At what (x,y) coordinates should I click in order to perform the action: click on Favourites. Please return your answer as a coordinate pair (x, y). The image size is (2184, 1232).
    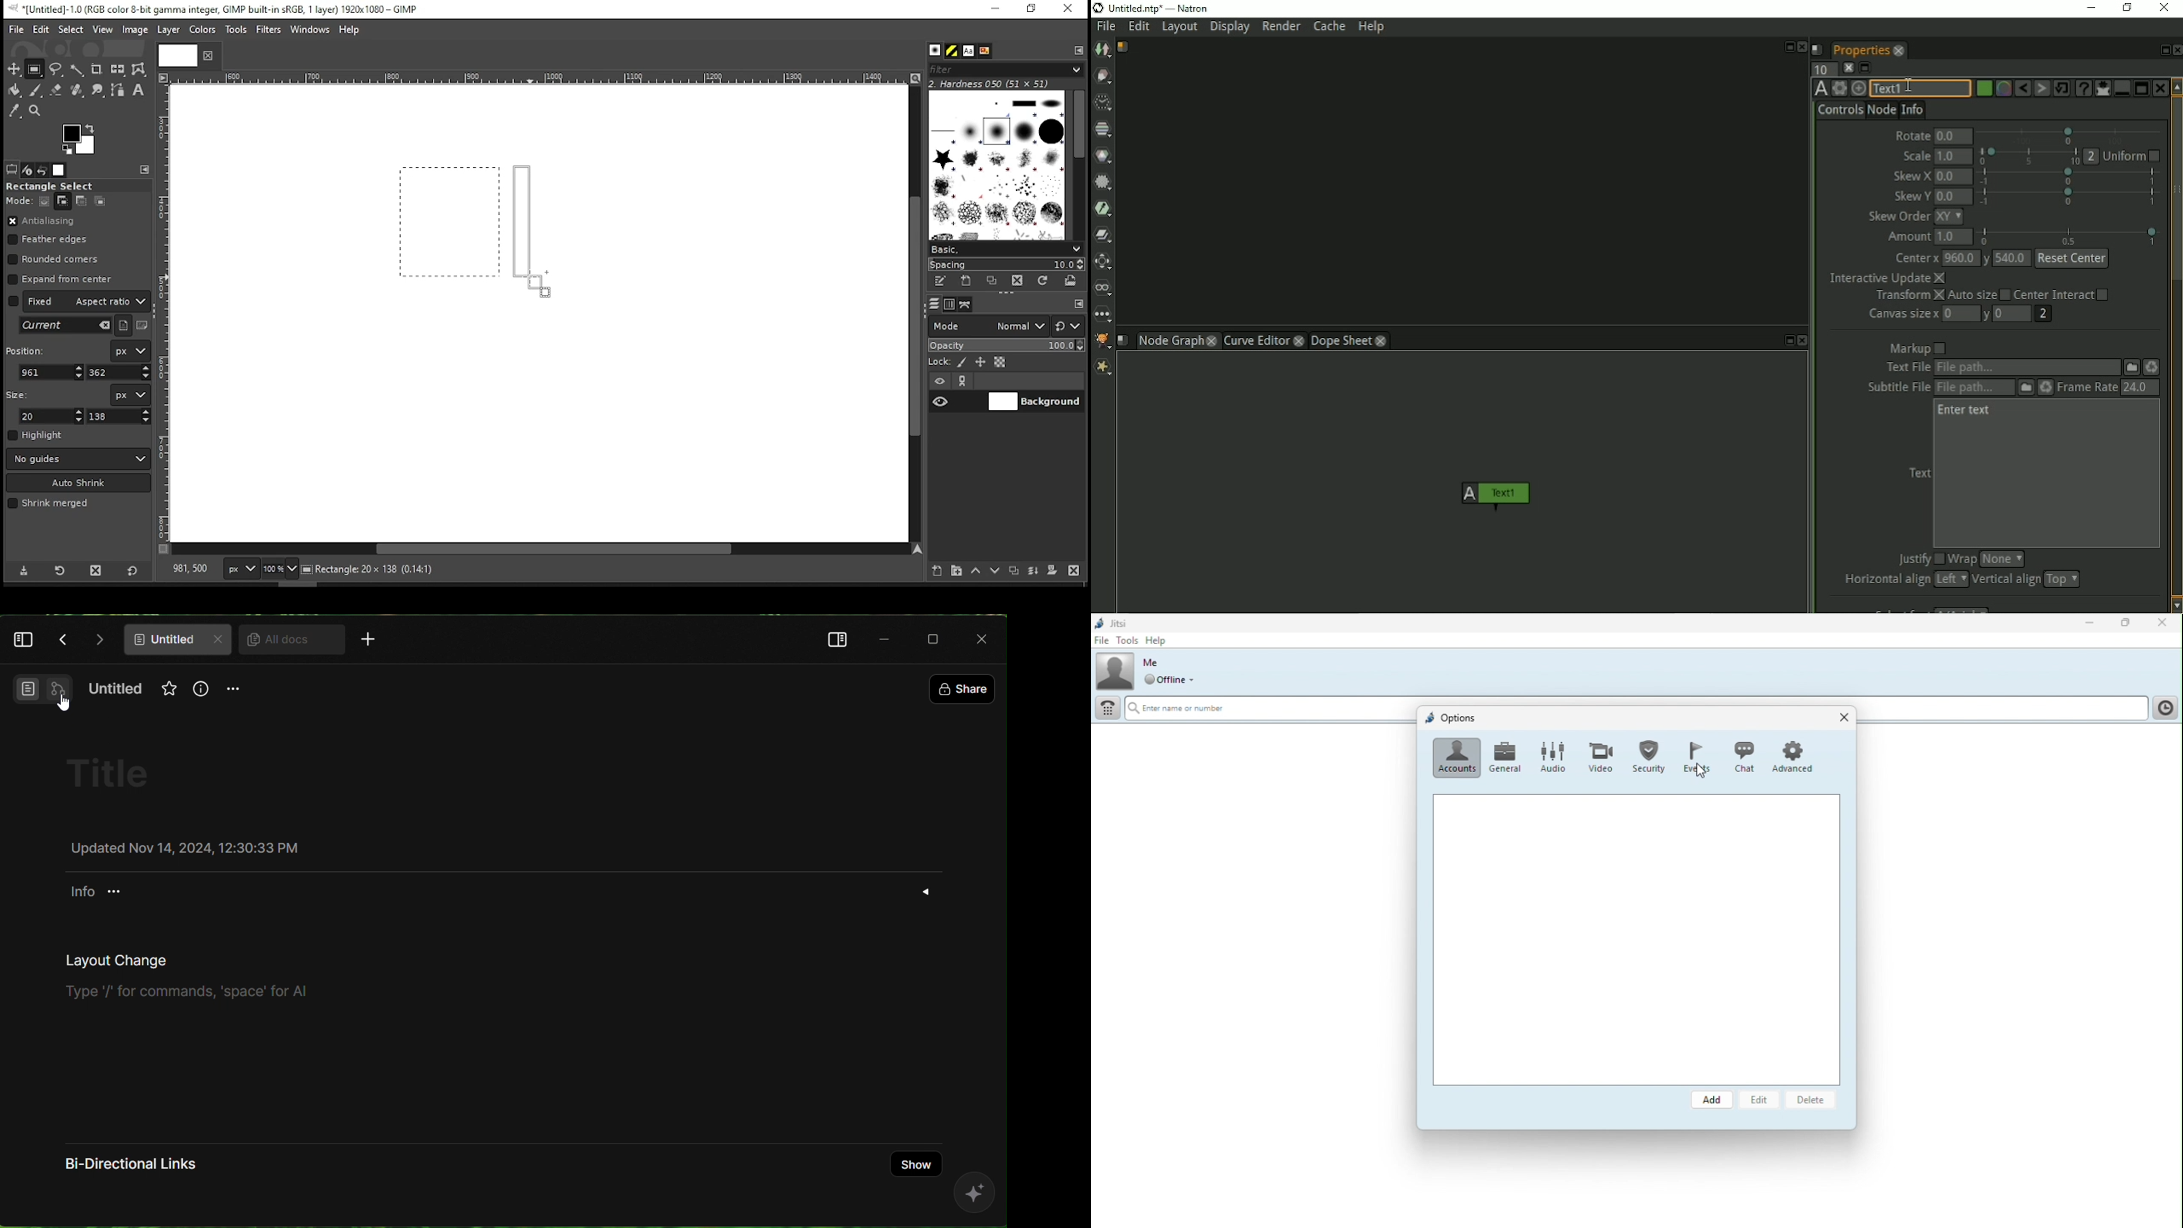
    Looking at the image, I should click on (167, 688).